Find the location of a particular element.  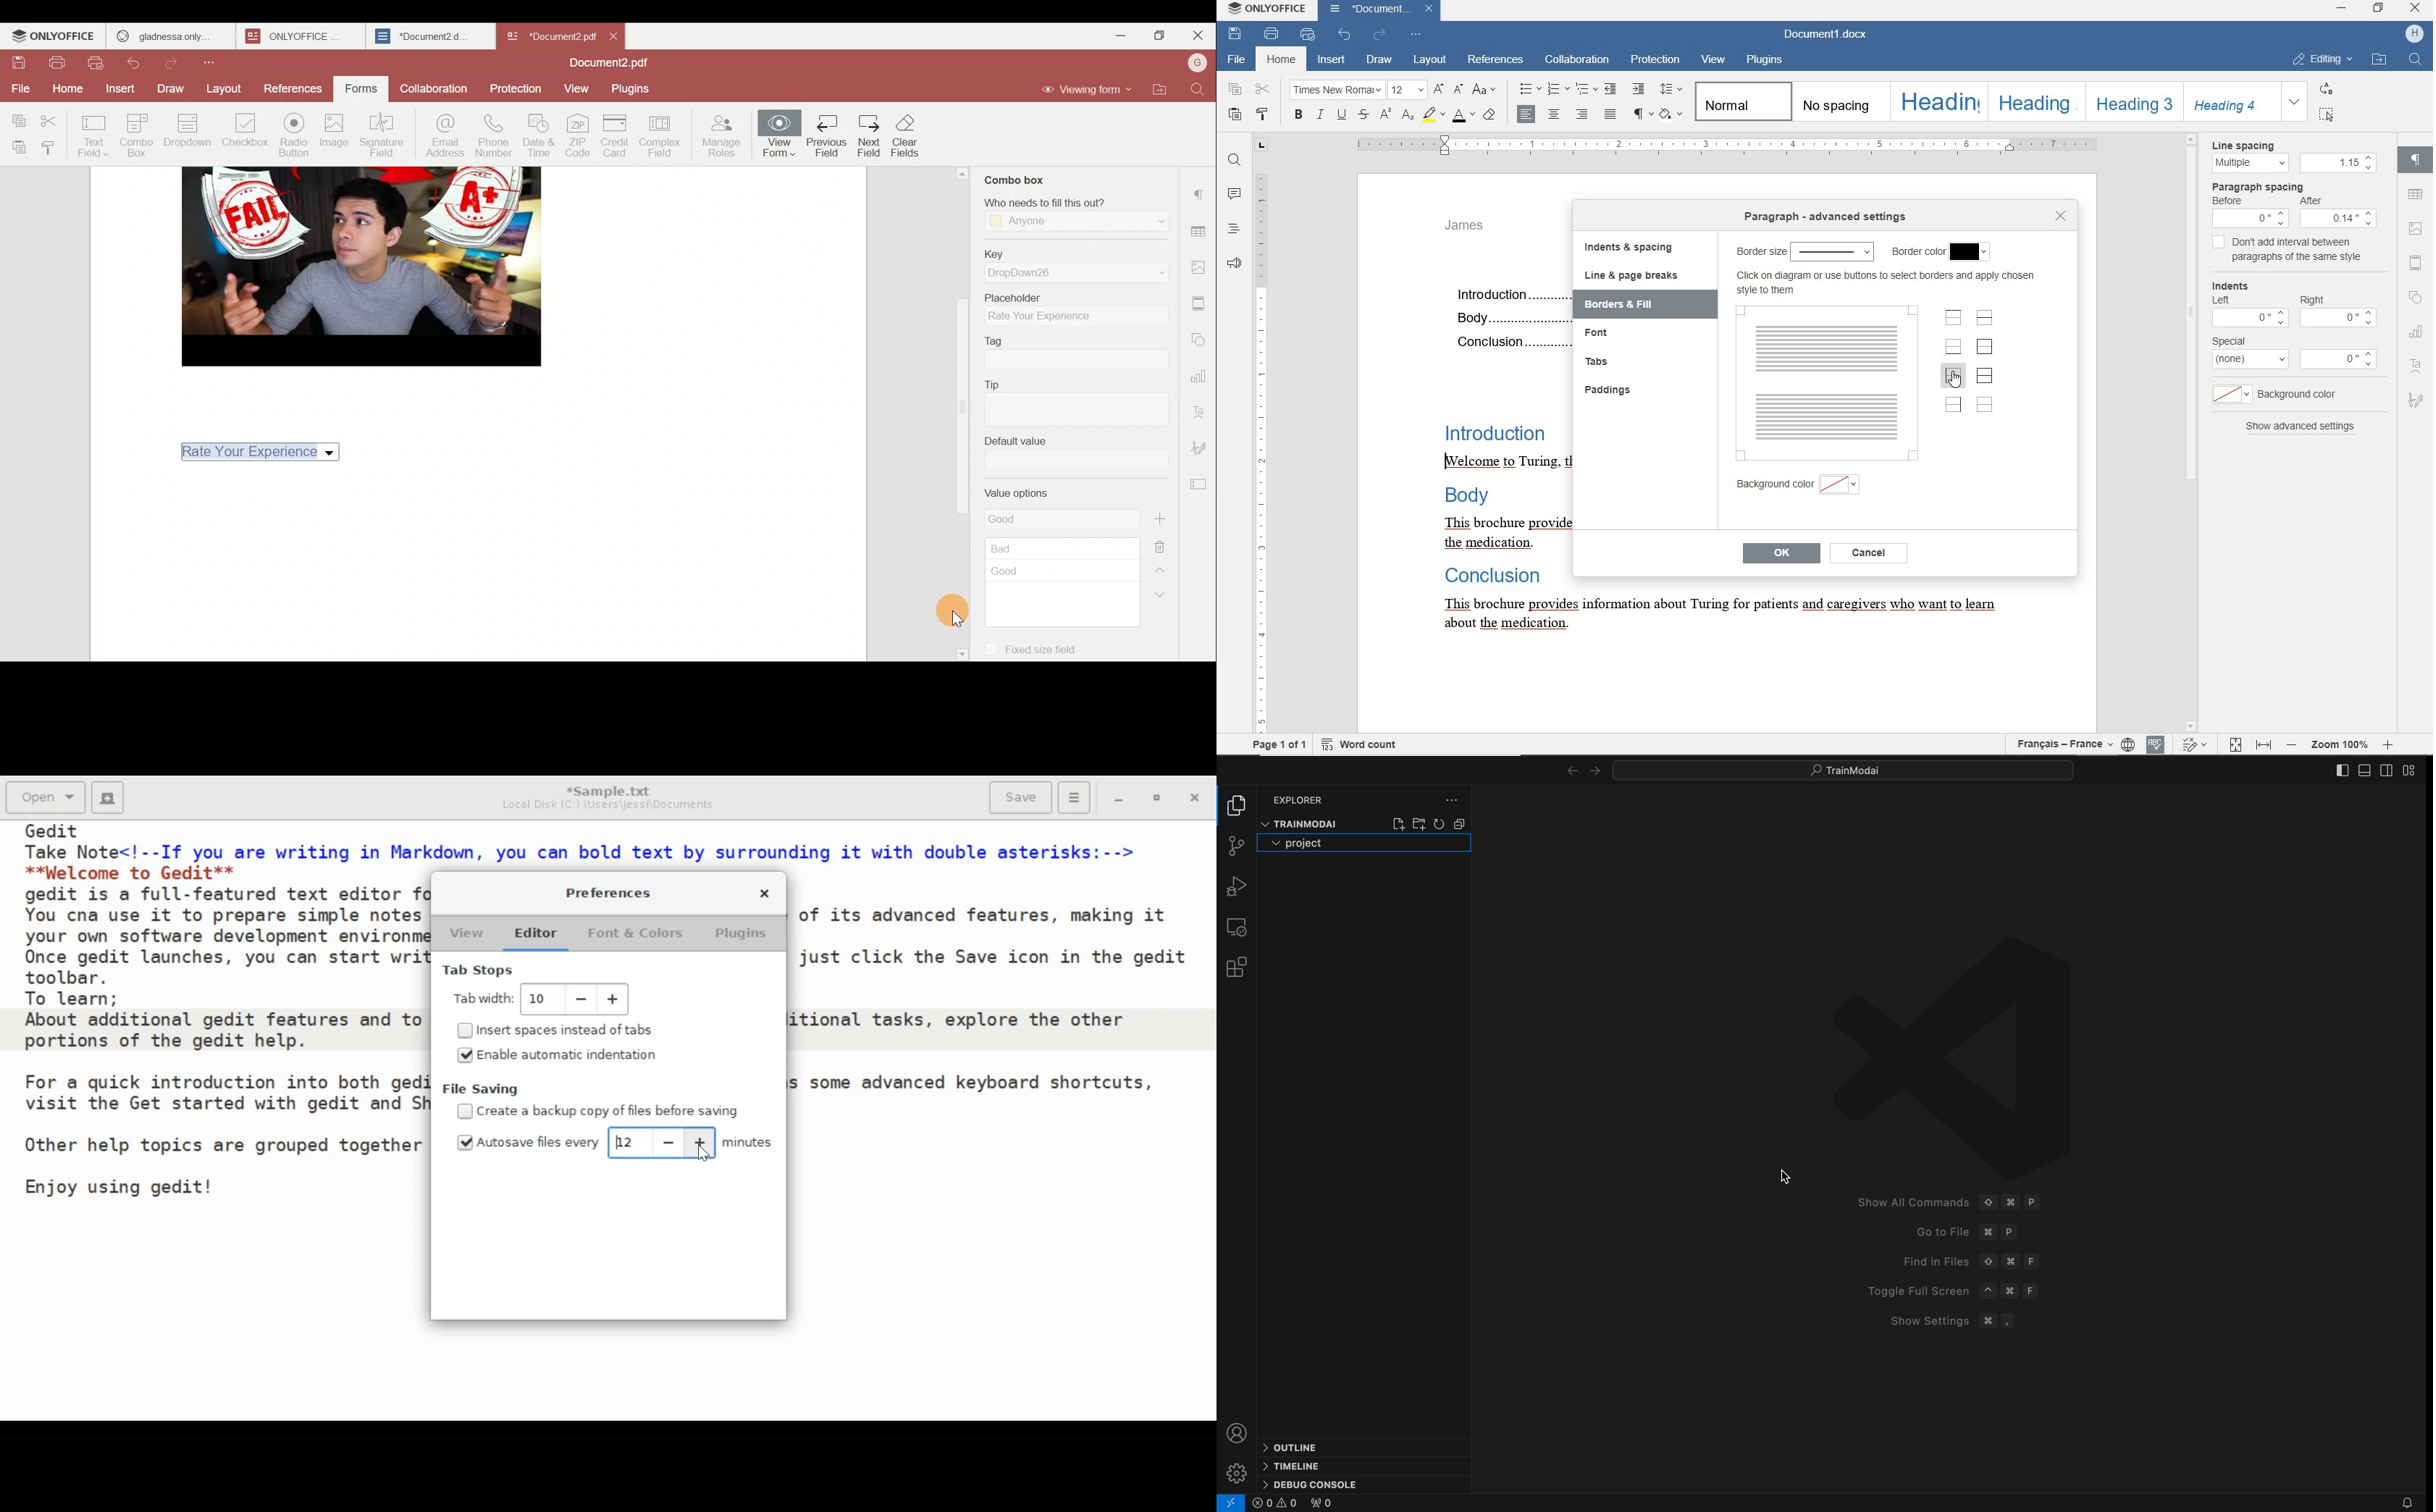

show advanced settings is located at coordinates (2302, 428).